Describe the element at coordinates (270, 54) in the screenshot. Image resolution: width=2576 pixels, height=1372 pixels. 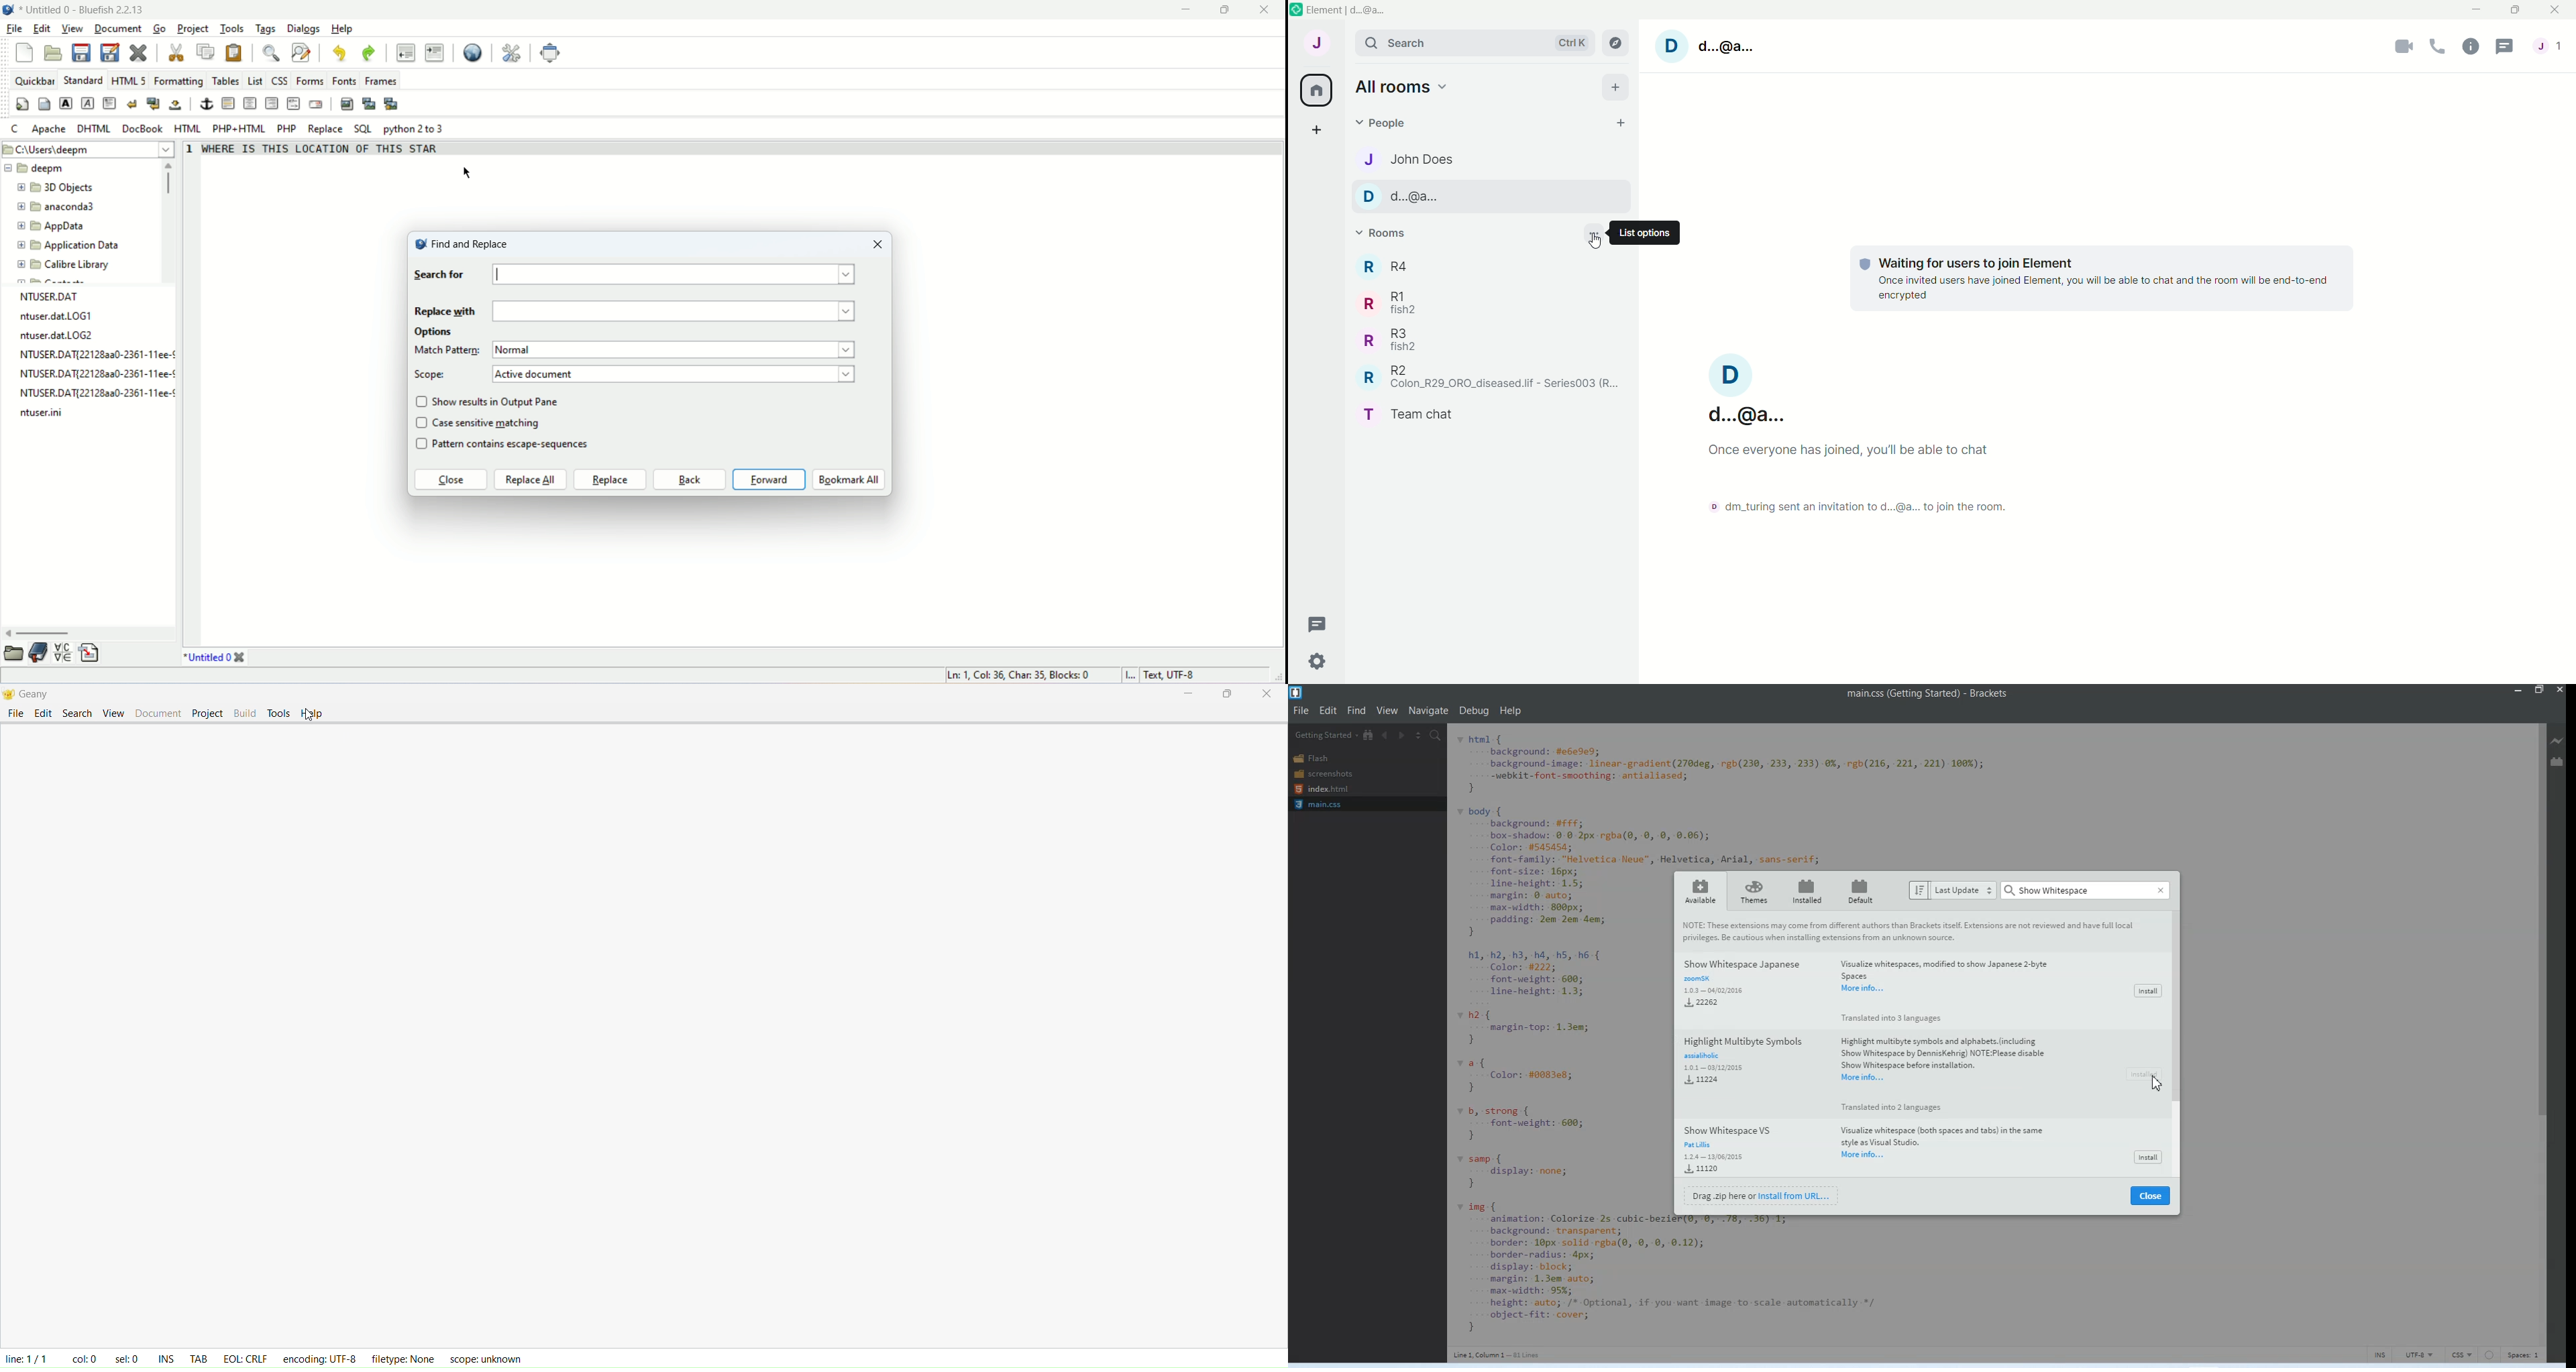
I see `find` at that location.